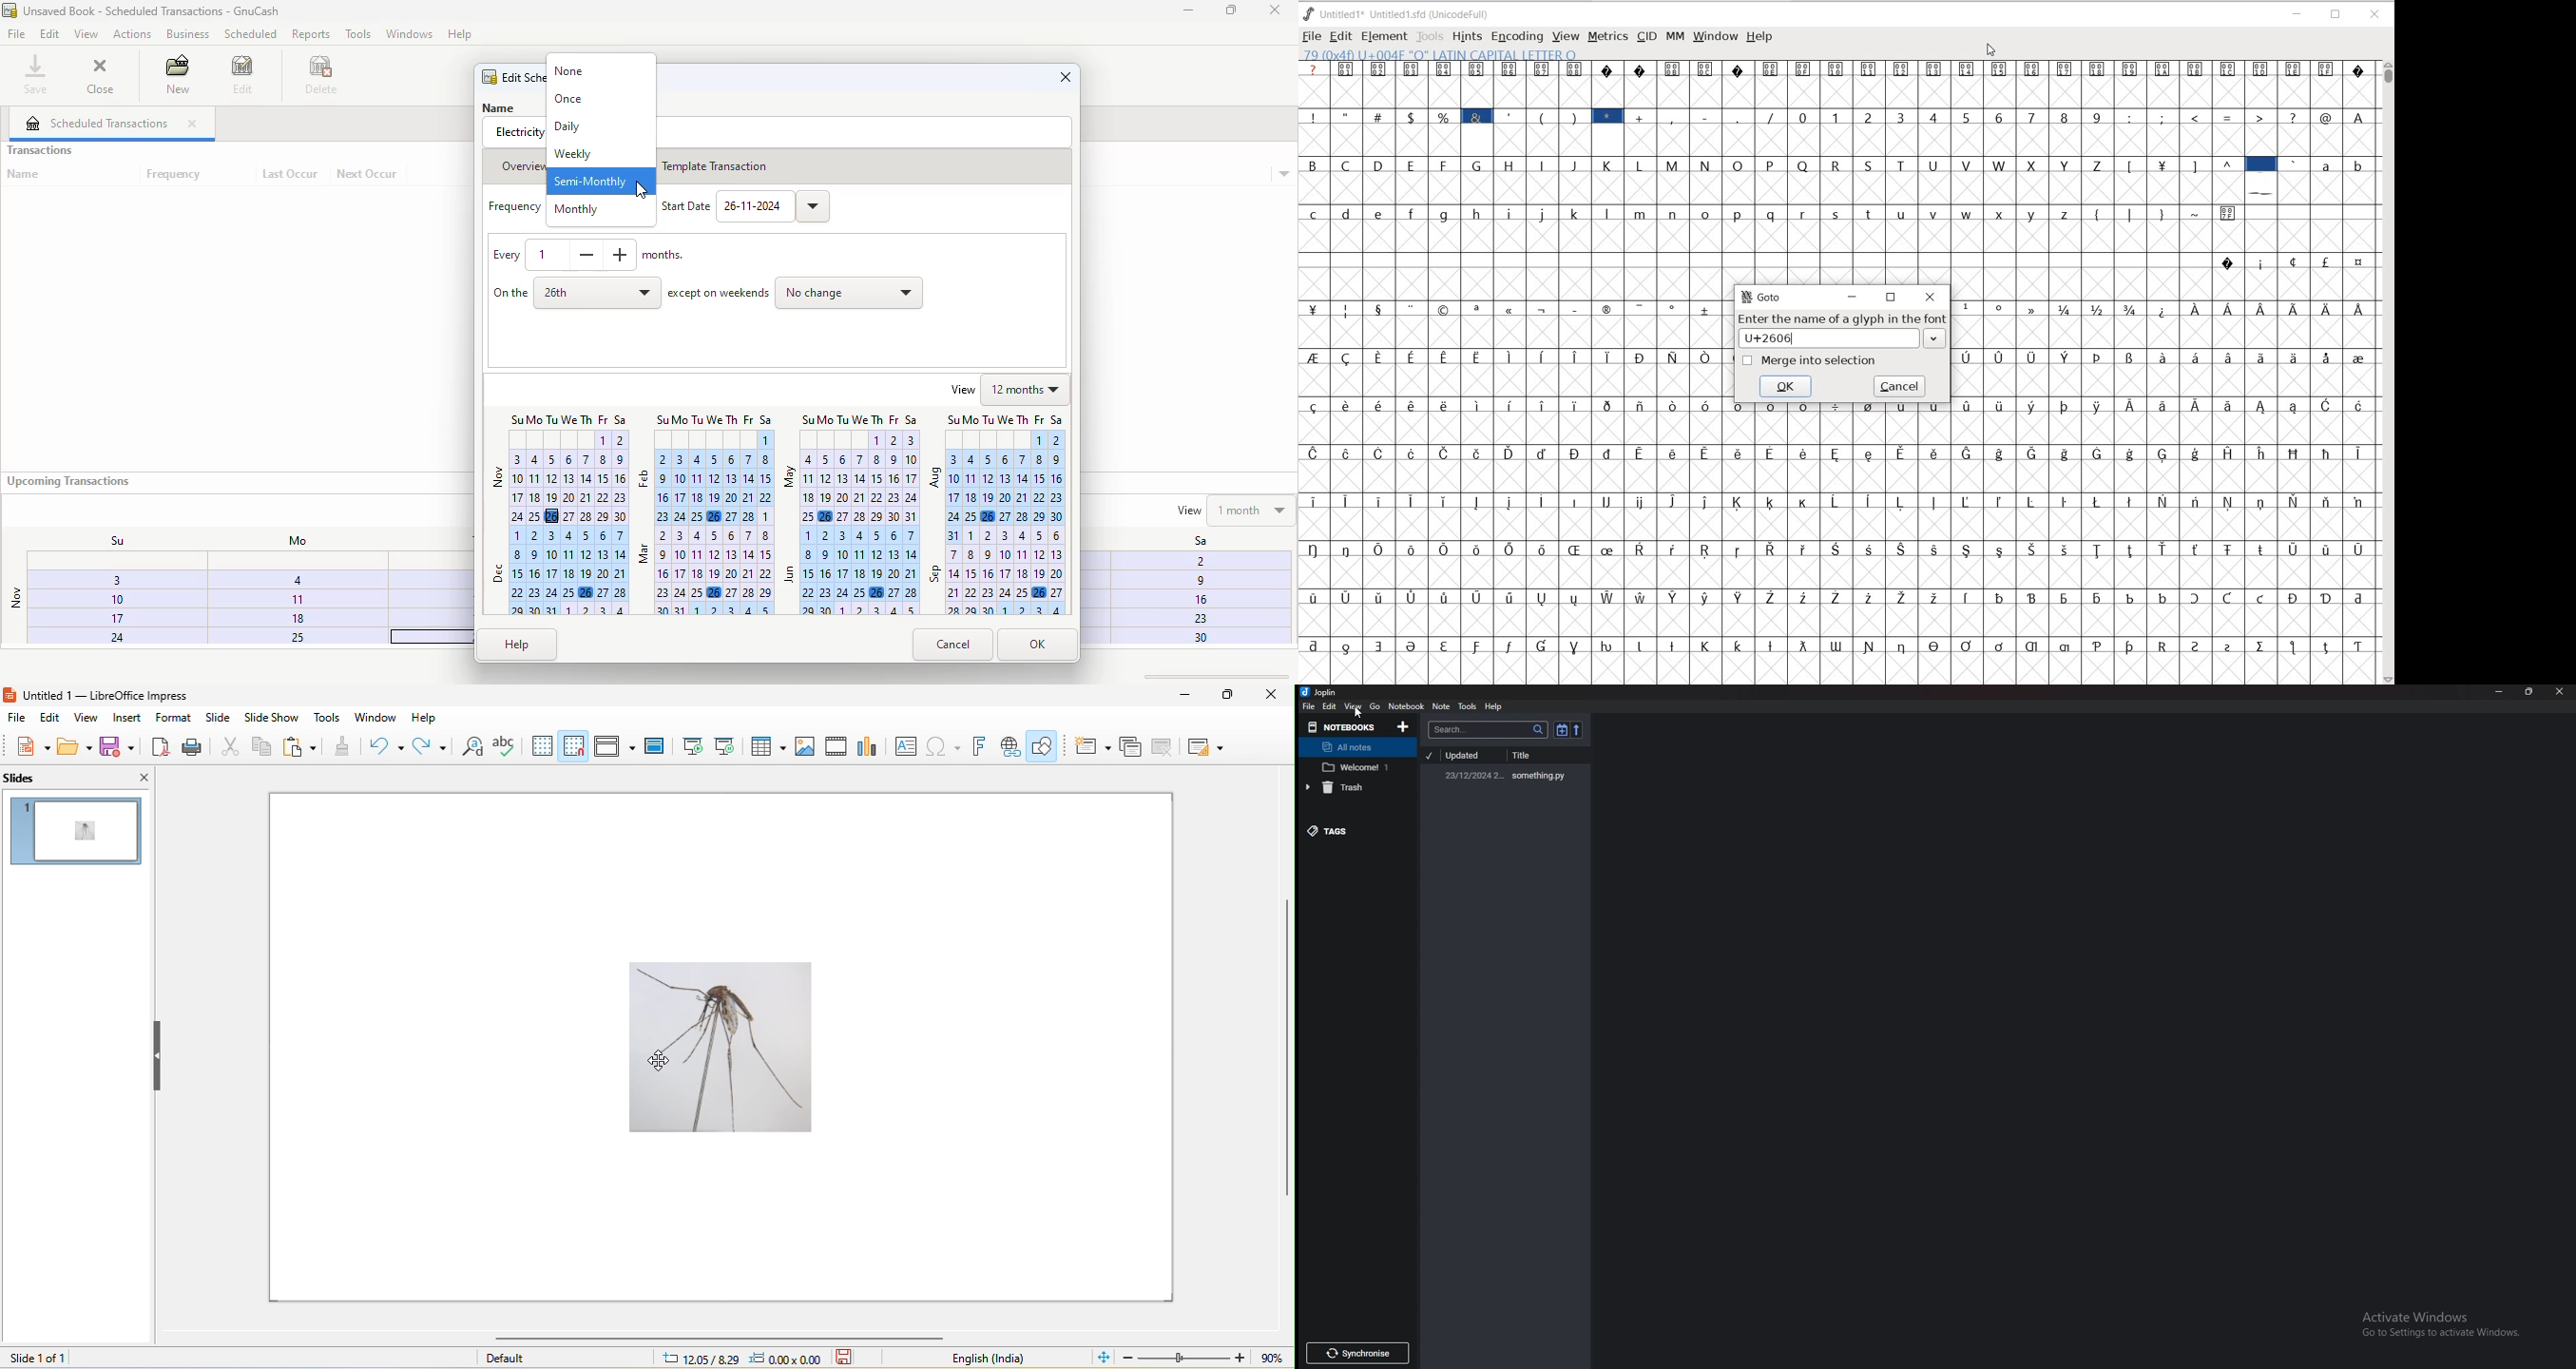 Image resolution: width=2576 pixels, height=1372 pixels. I want to click on transactions, so click(39, 150).